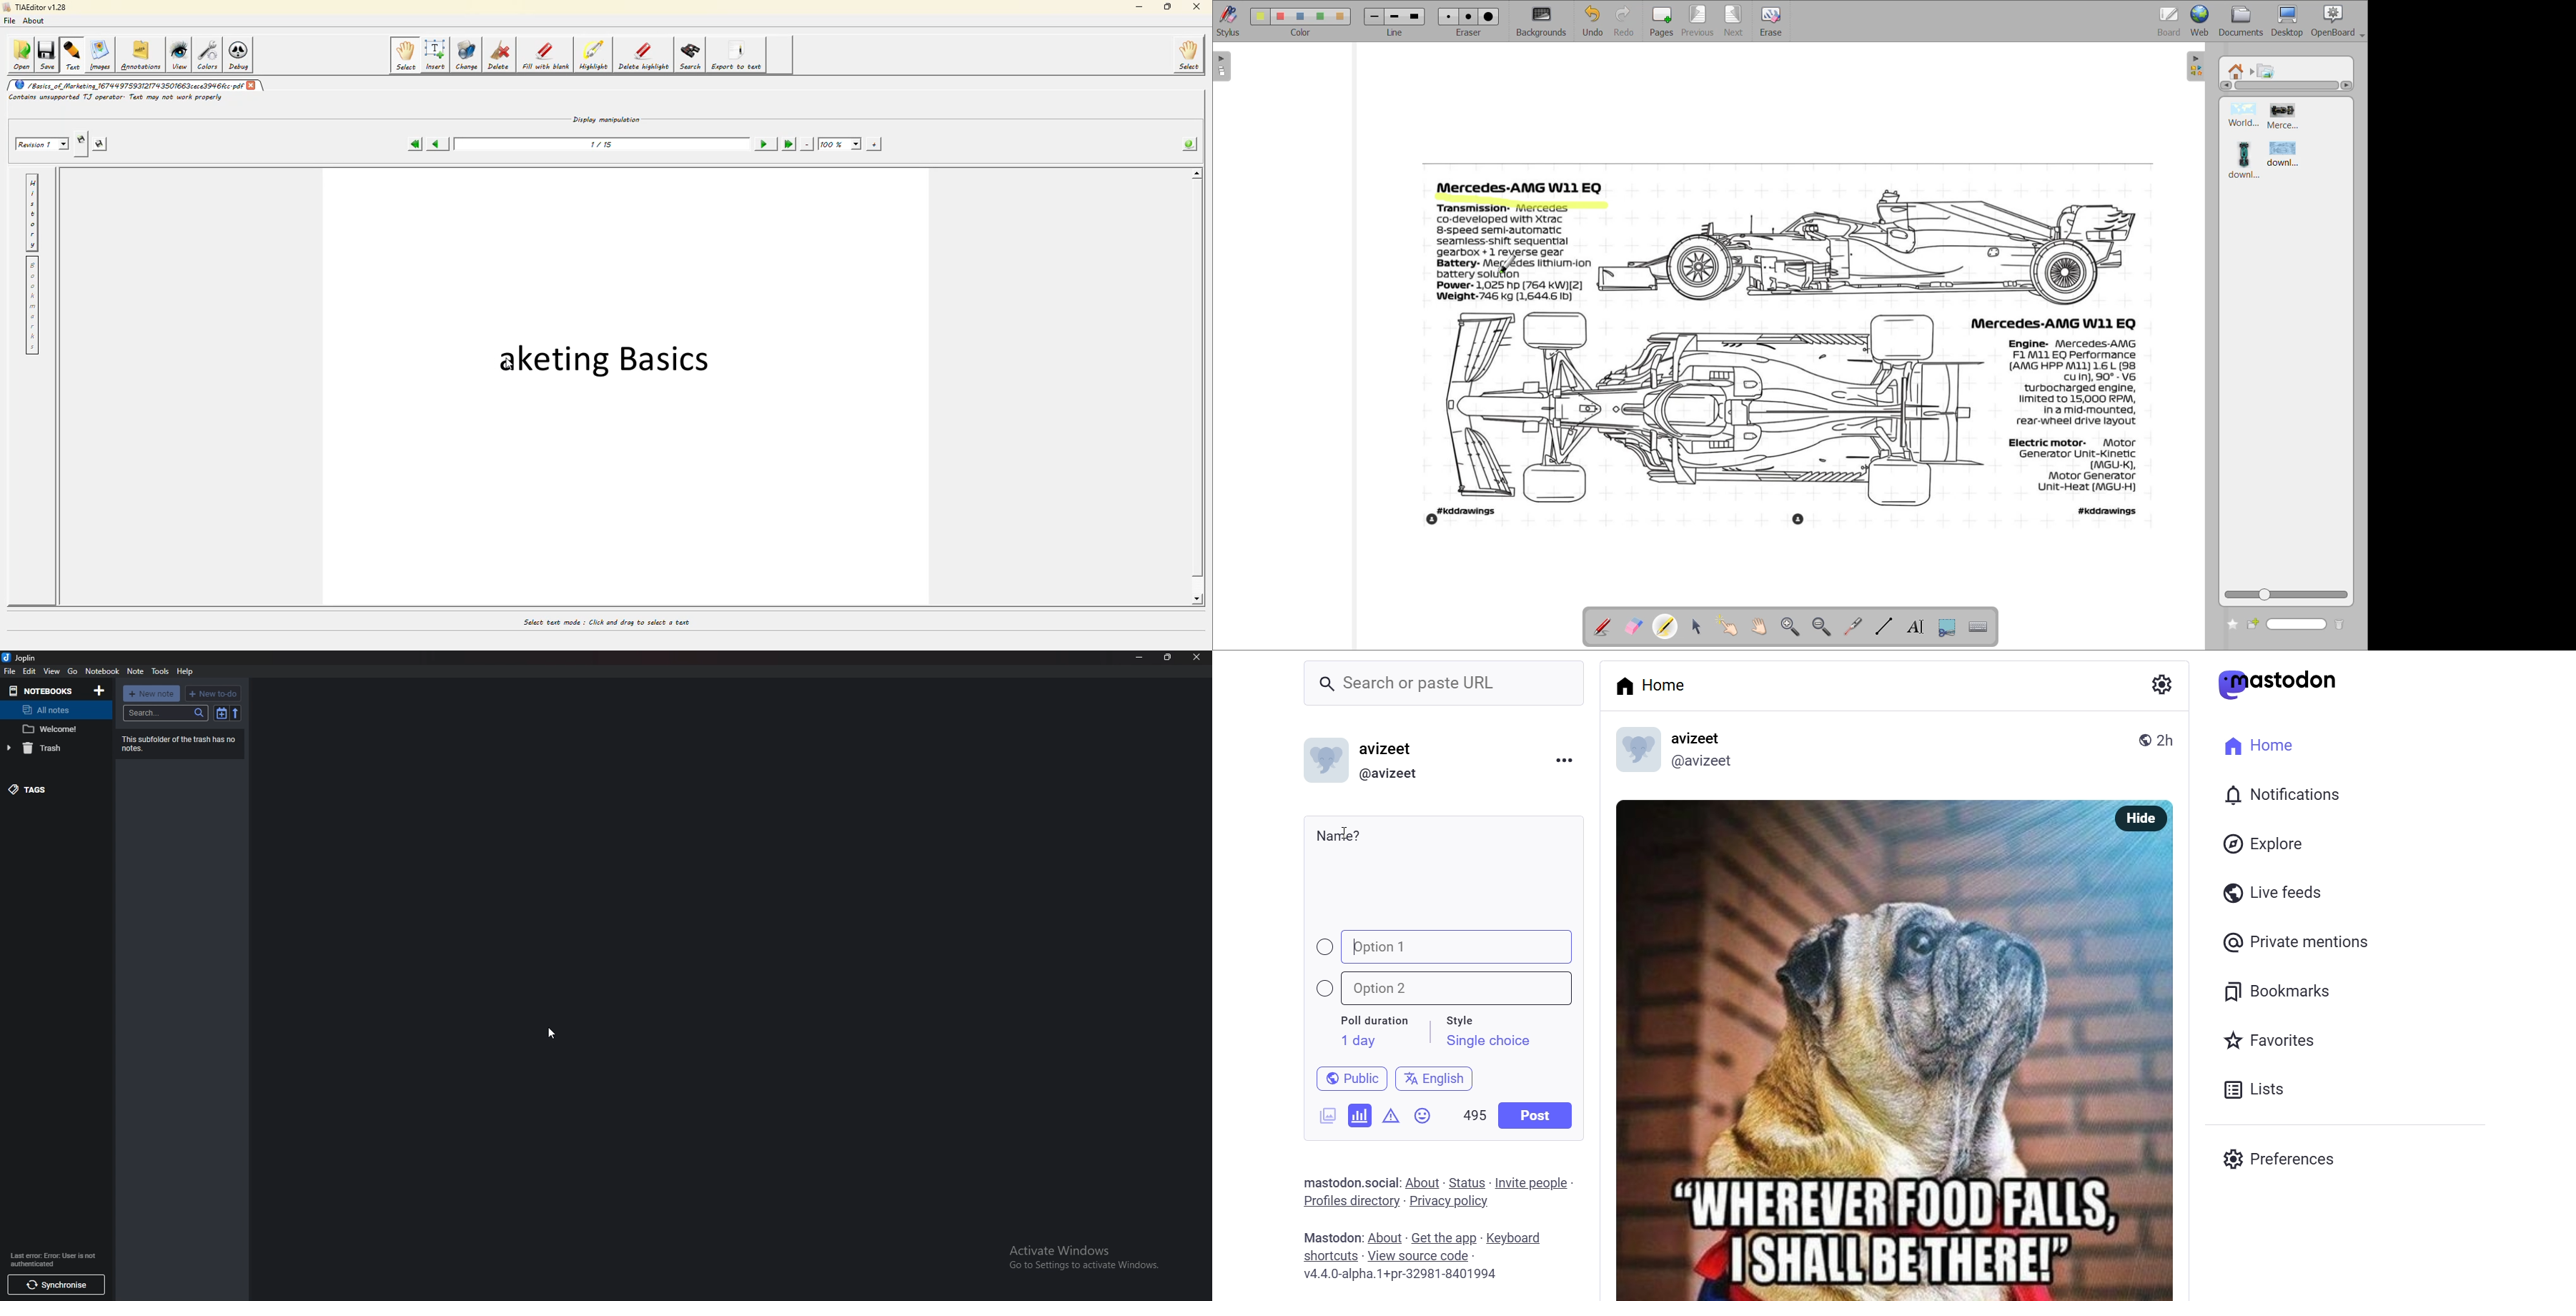 This screenshot has height=1316, width=2576. I want to click on status, so click(1467, 1182).